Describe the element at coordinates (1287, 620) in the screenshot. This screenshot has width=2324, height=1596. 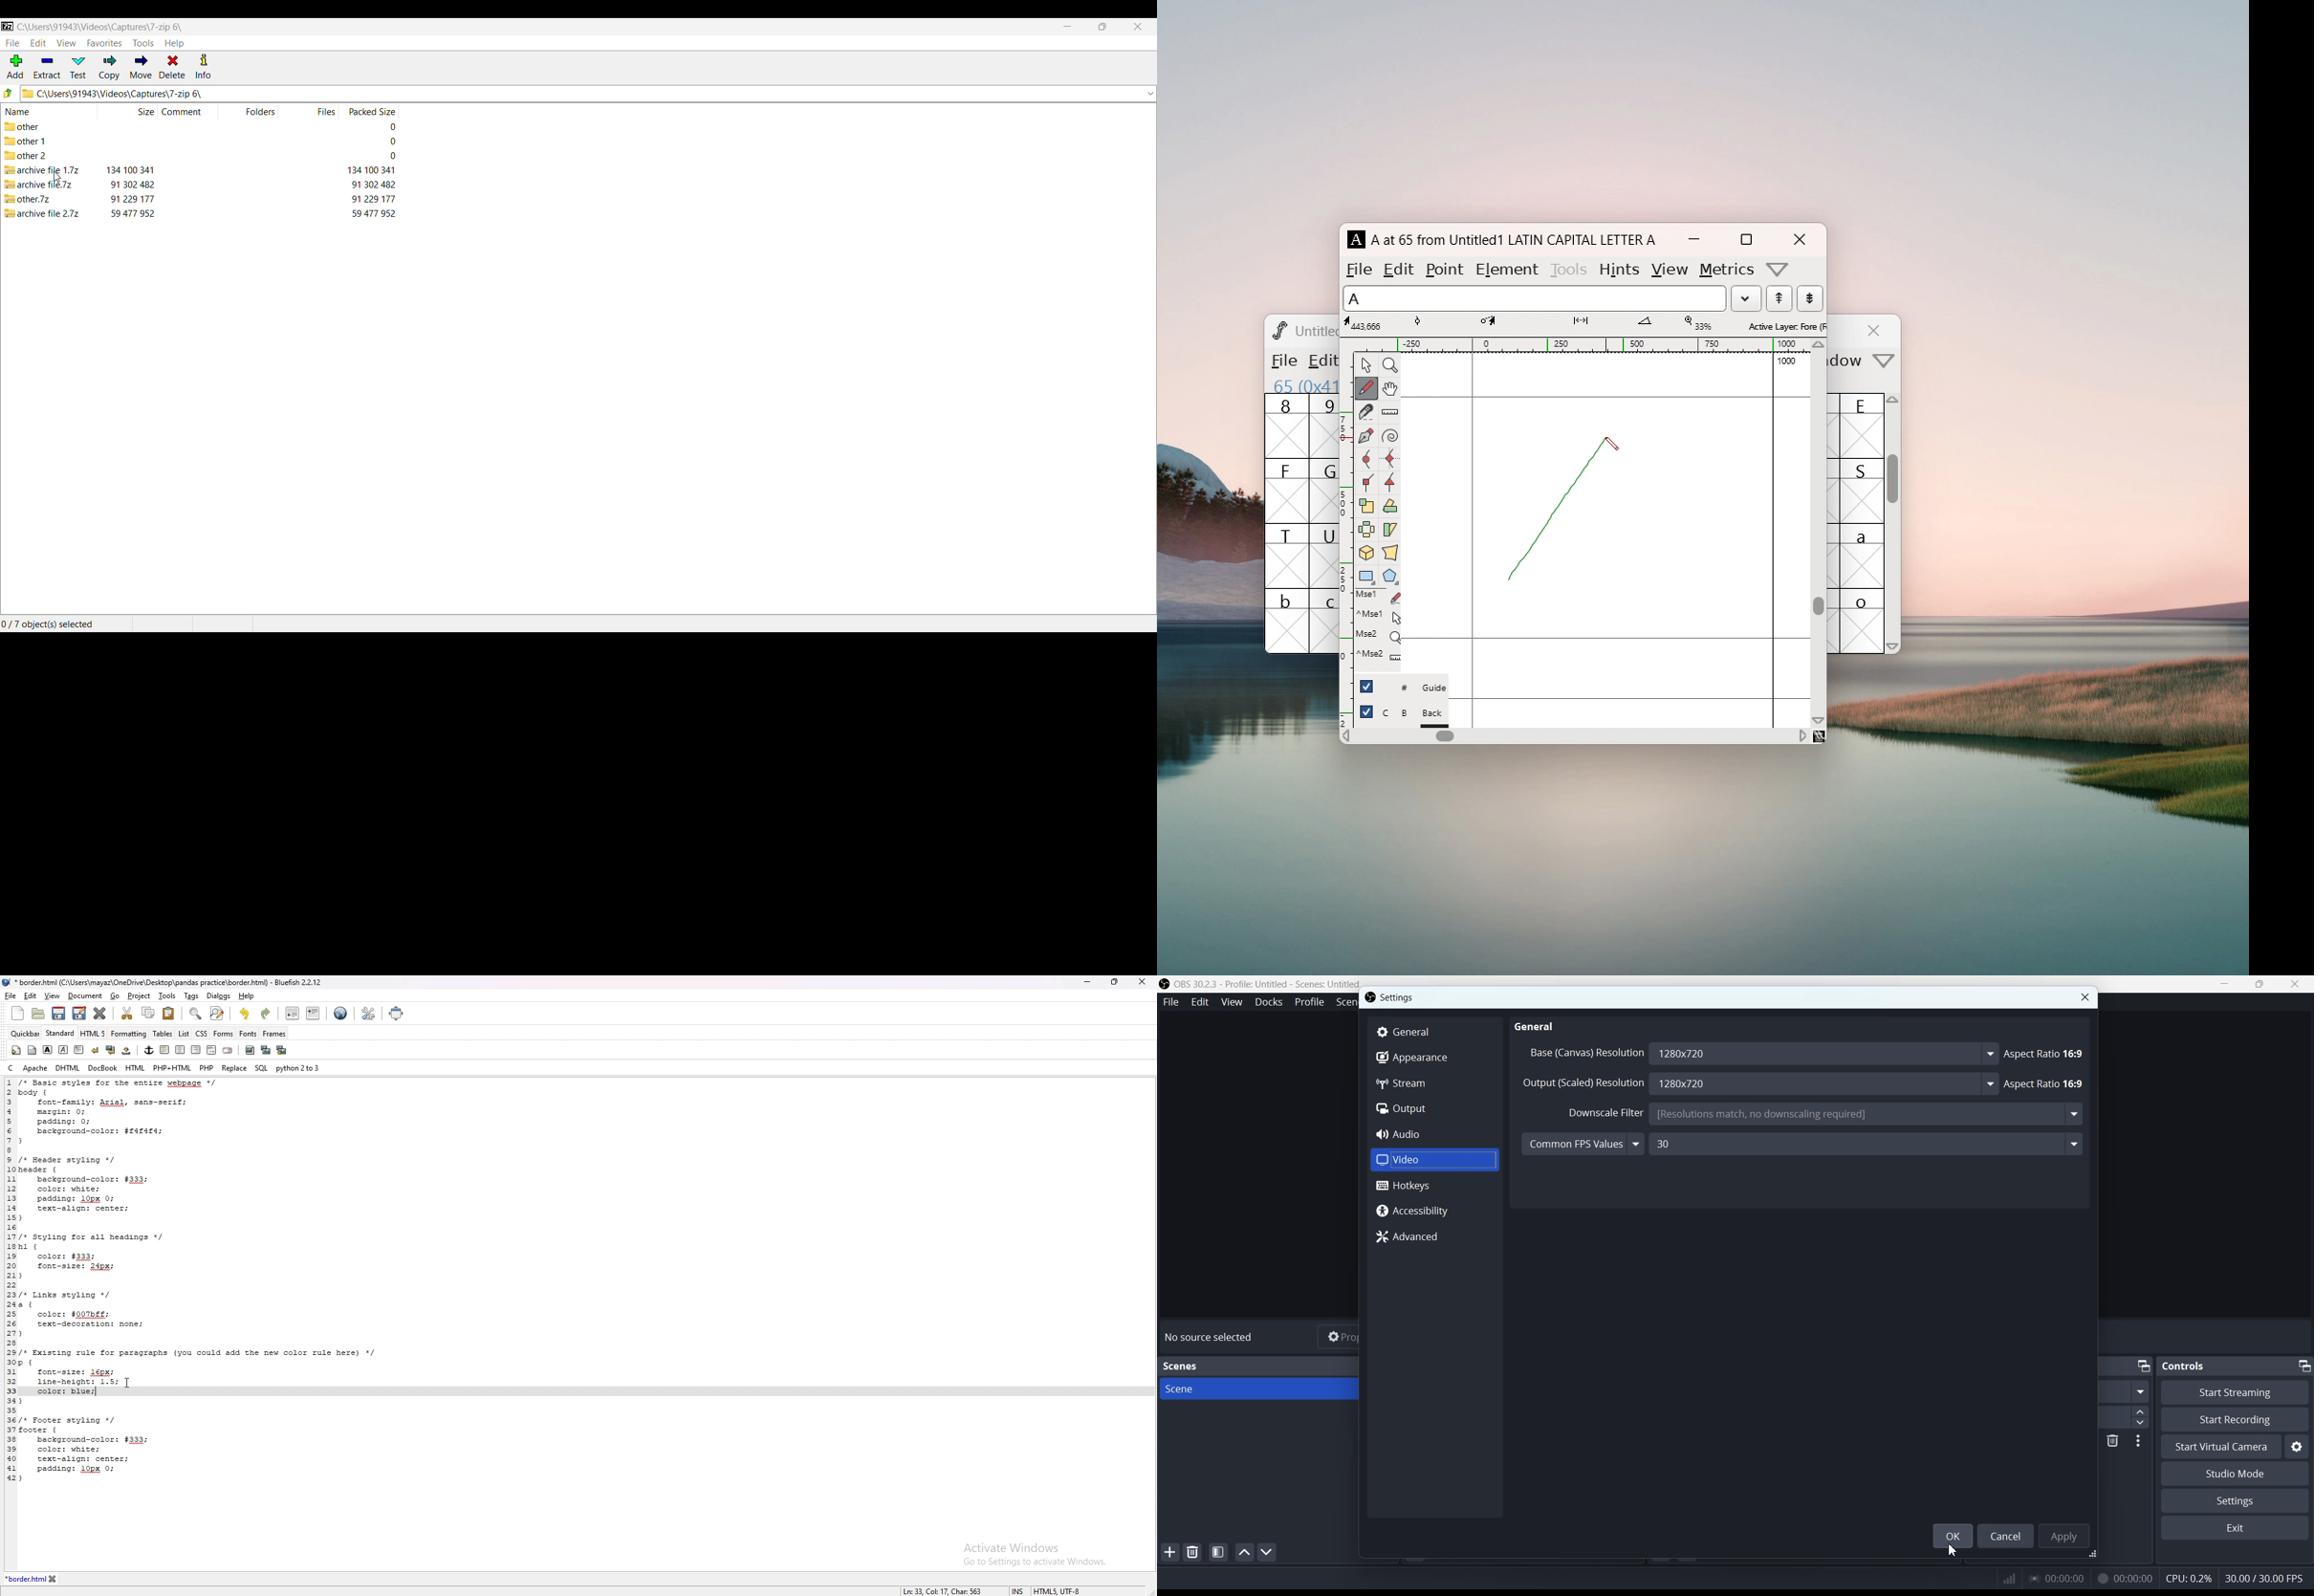
I see `b` at that location.